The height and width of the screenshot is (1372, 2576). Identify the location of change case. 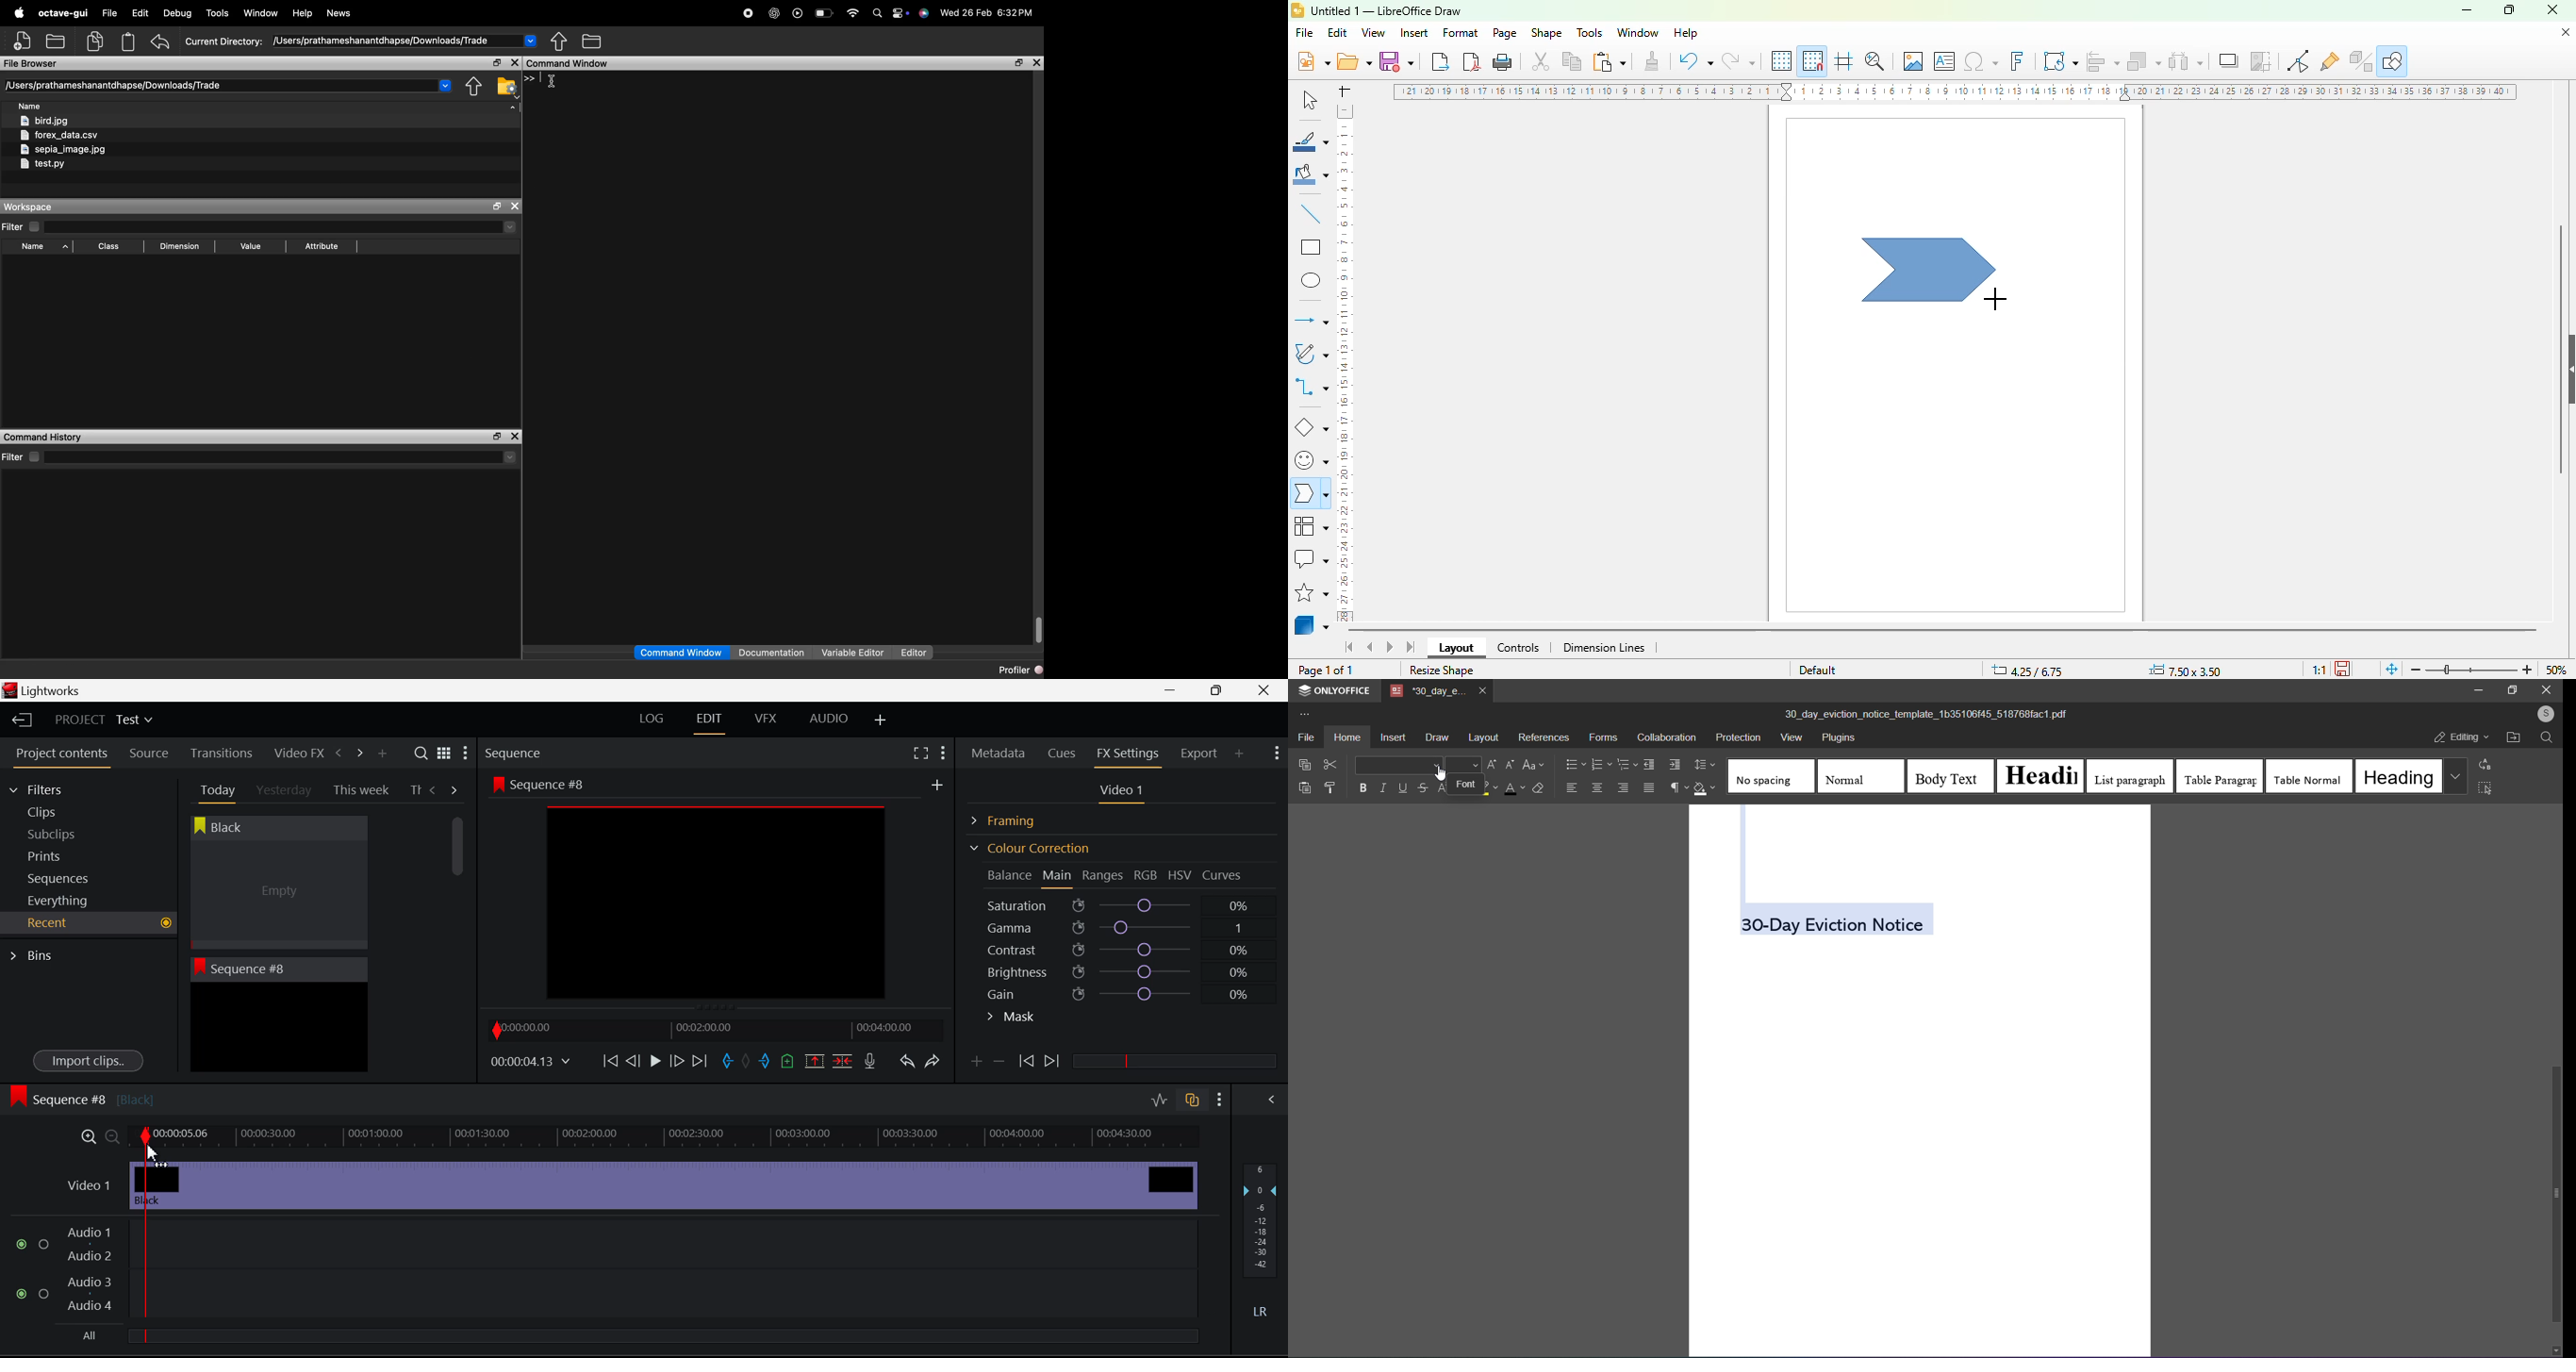
(1535, 765).